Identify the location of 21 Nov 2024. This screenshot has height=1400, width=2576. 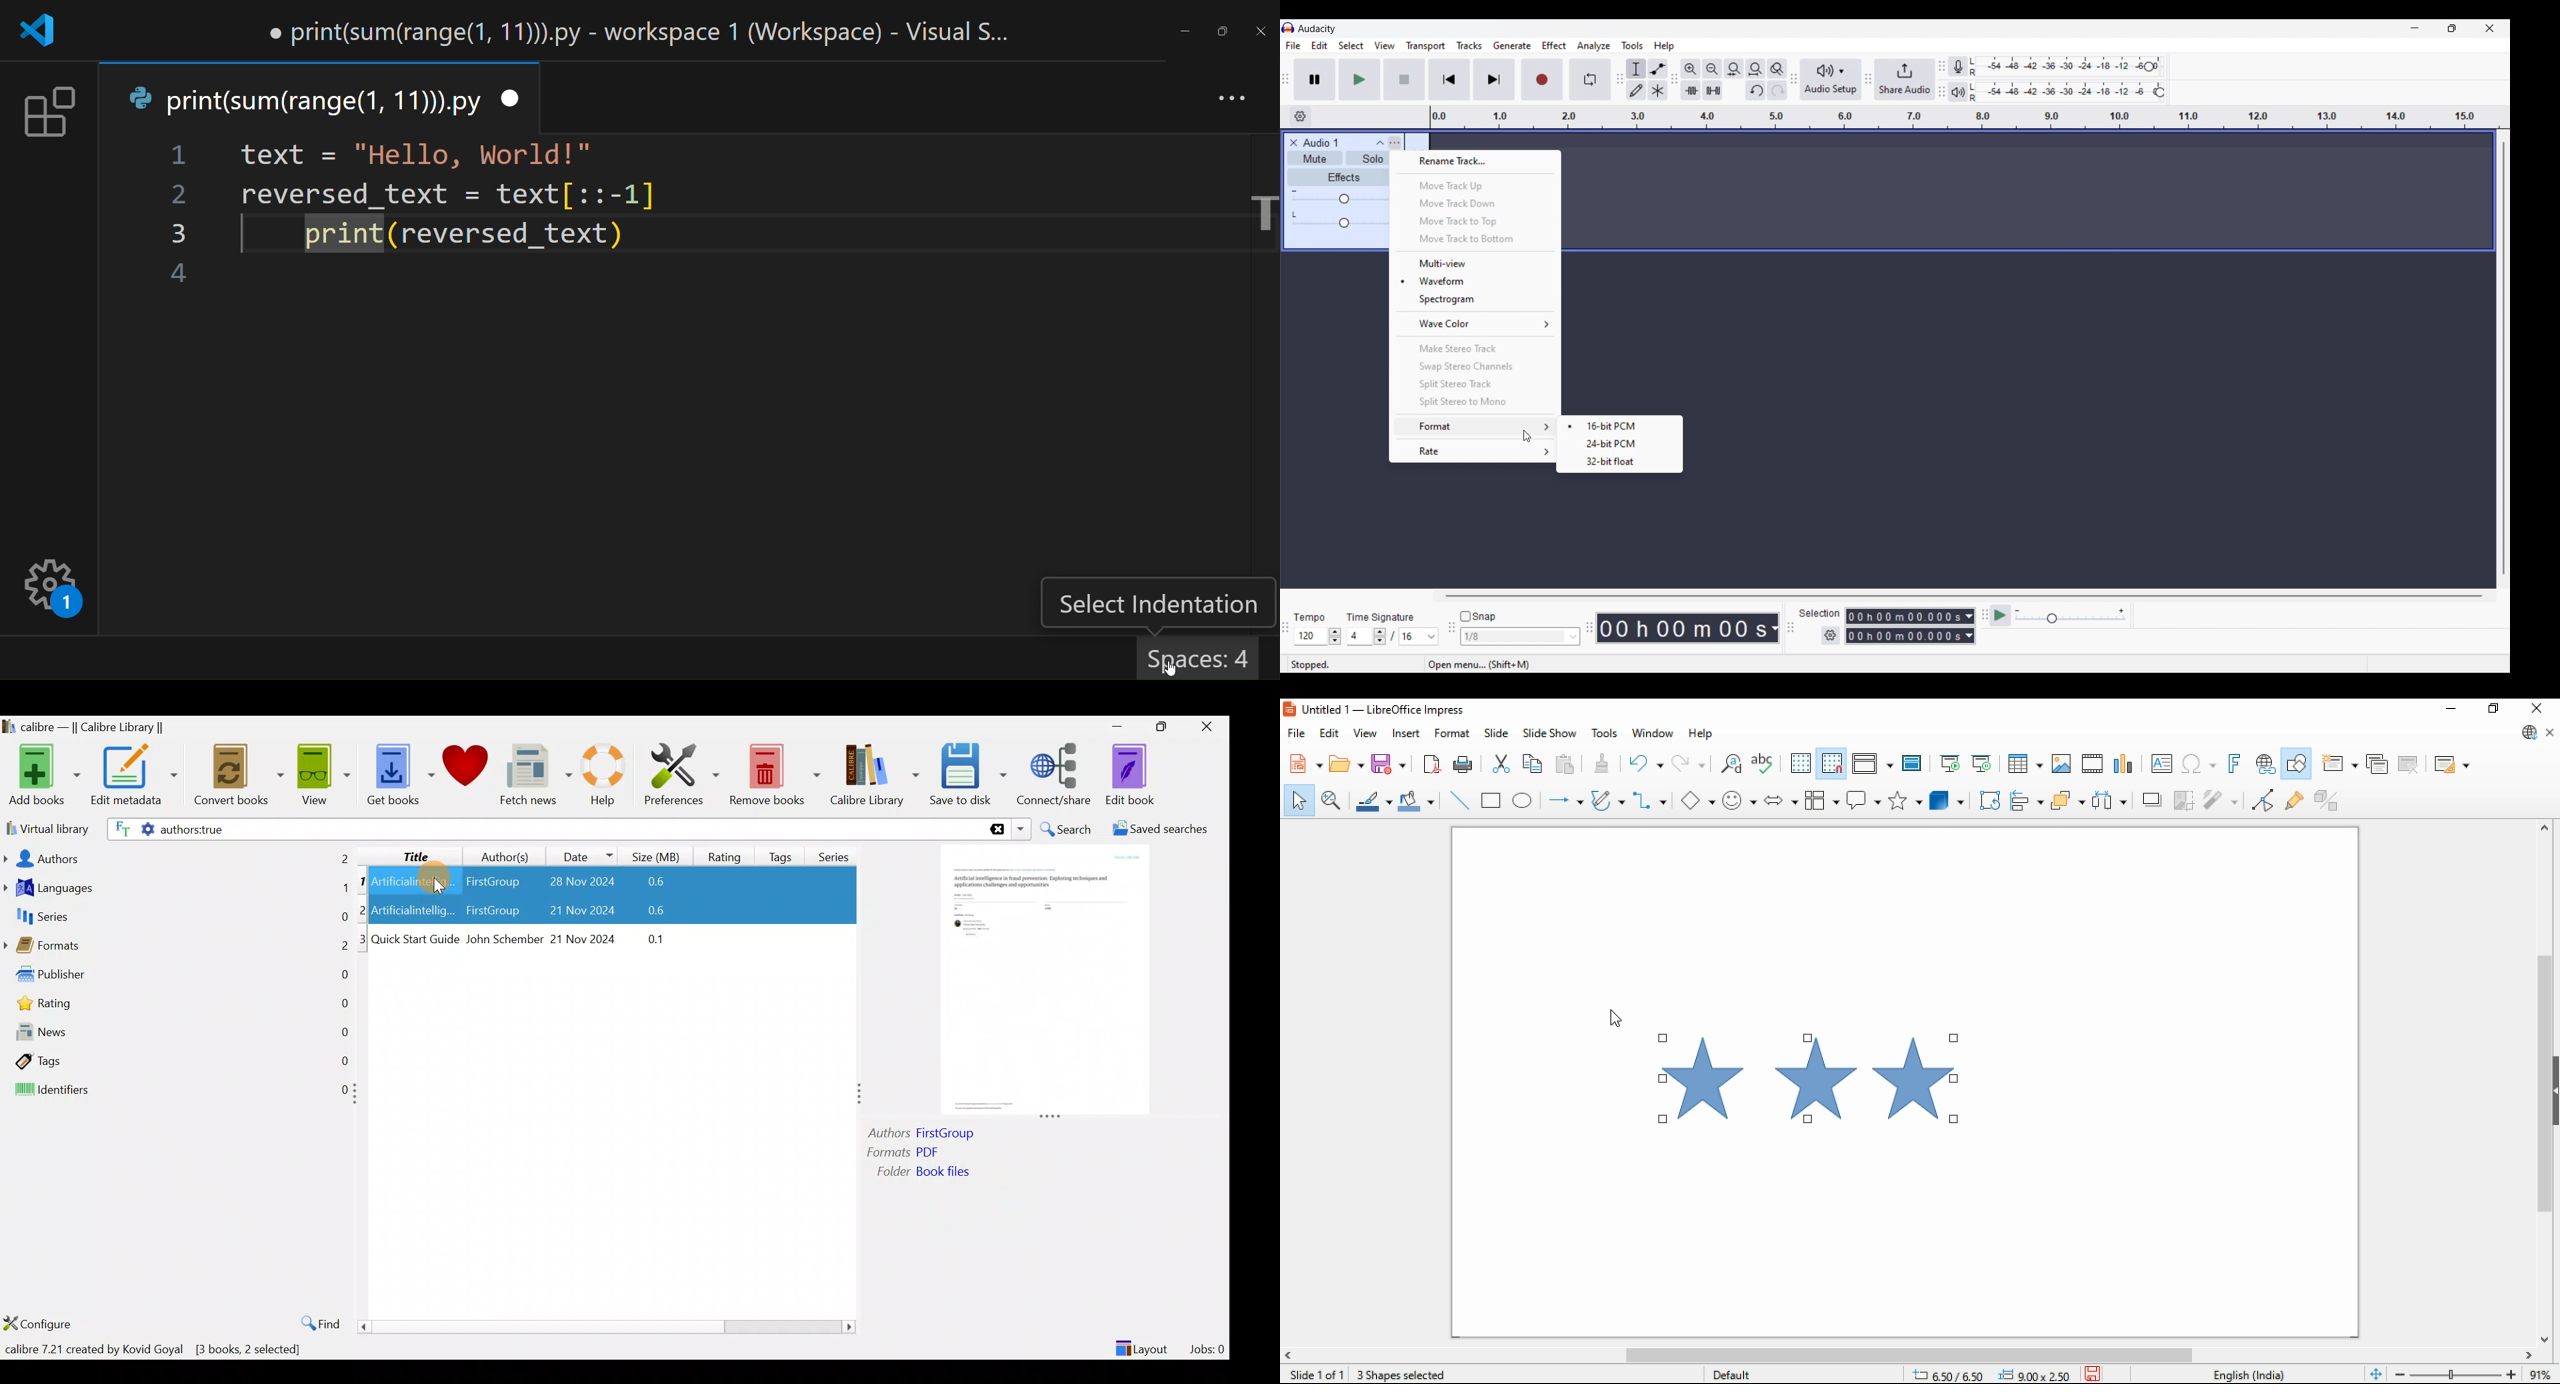
(573, 912).